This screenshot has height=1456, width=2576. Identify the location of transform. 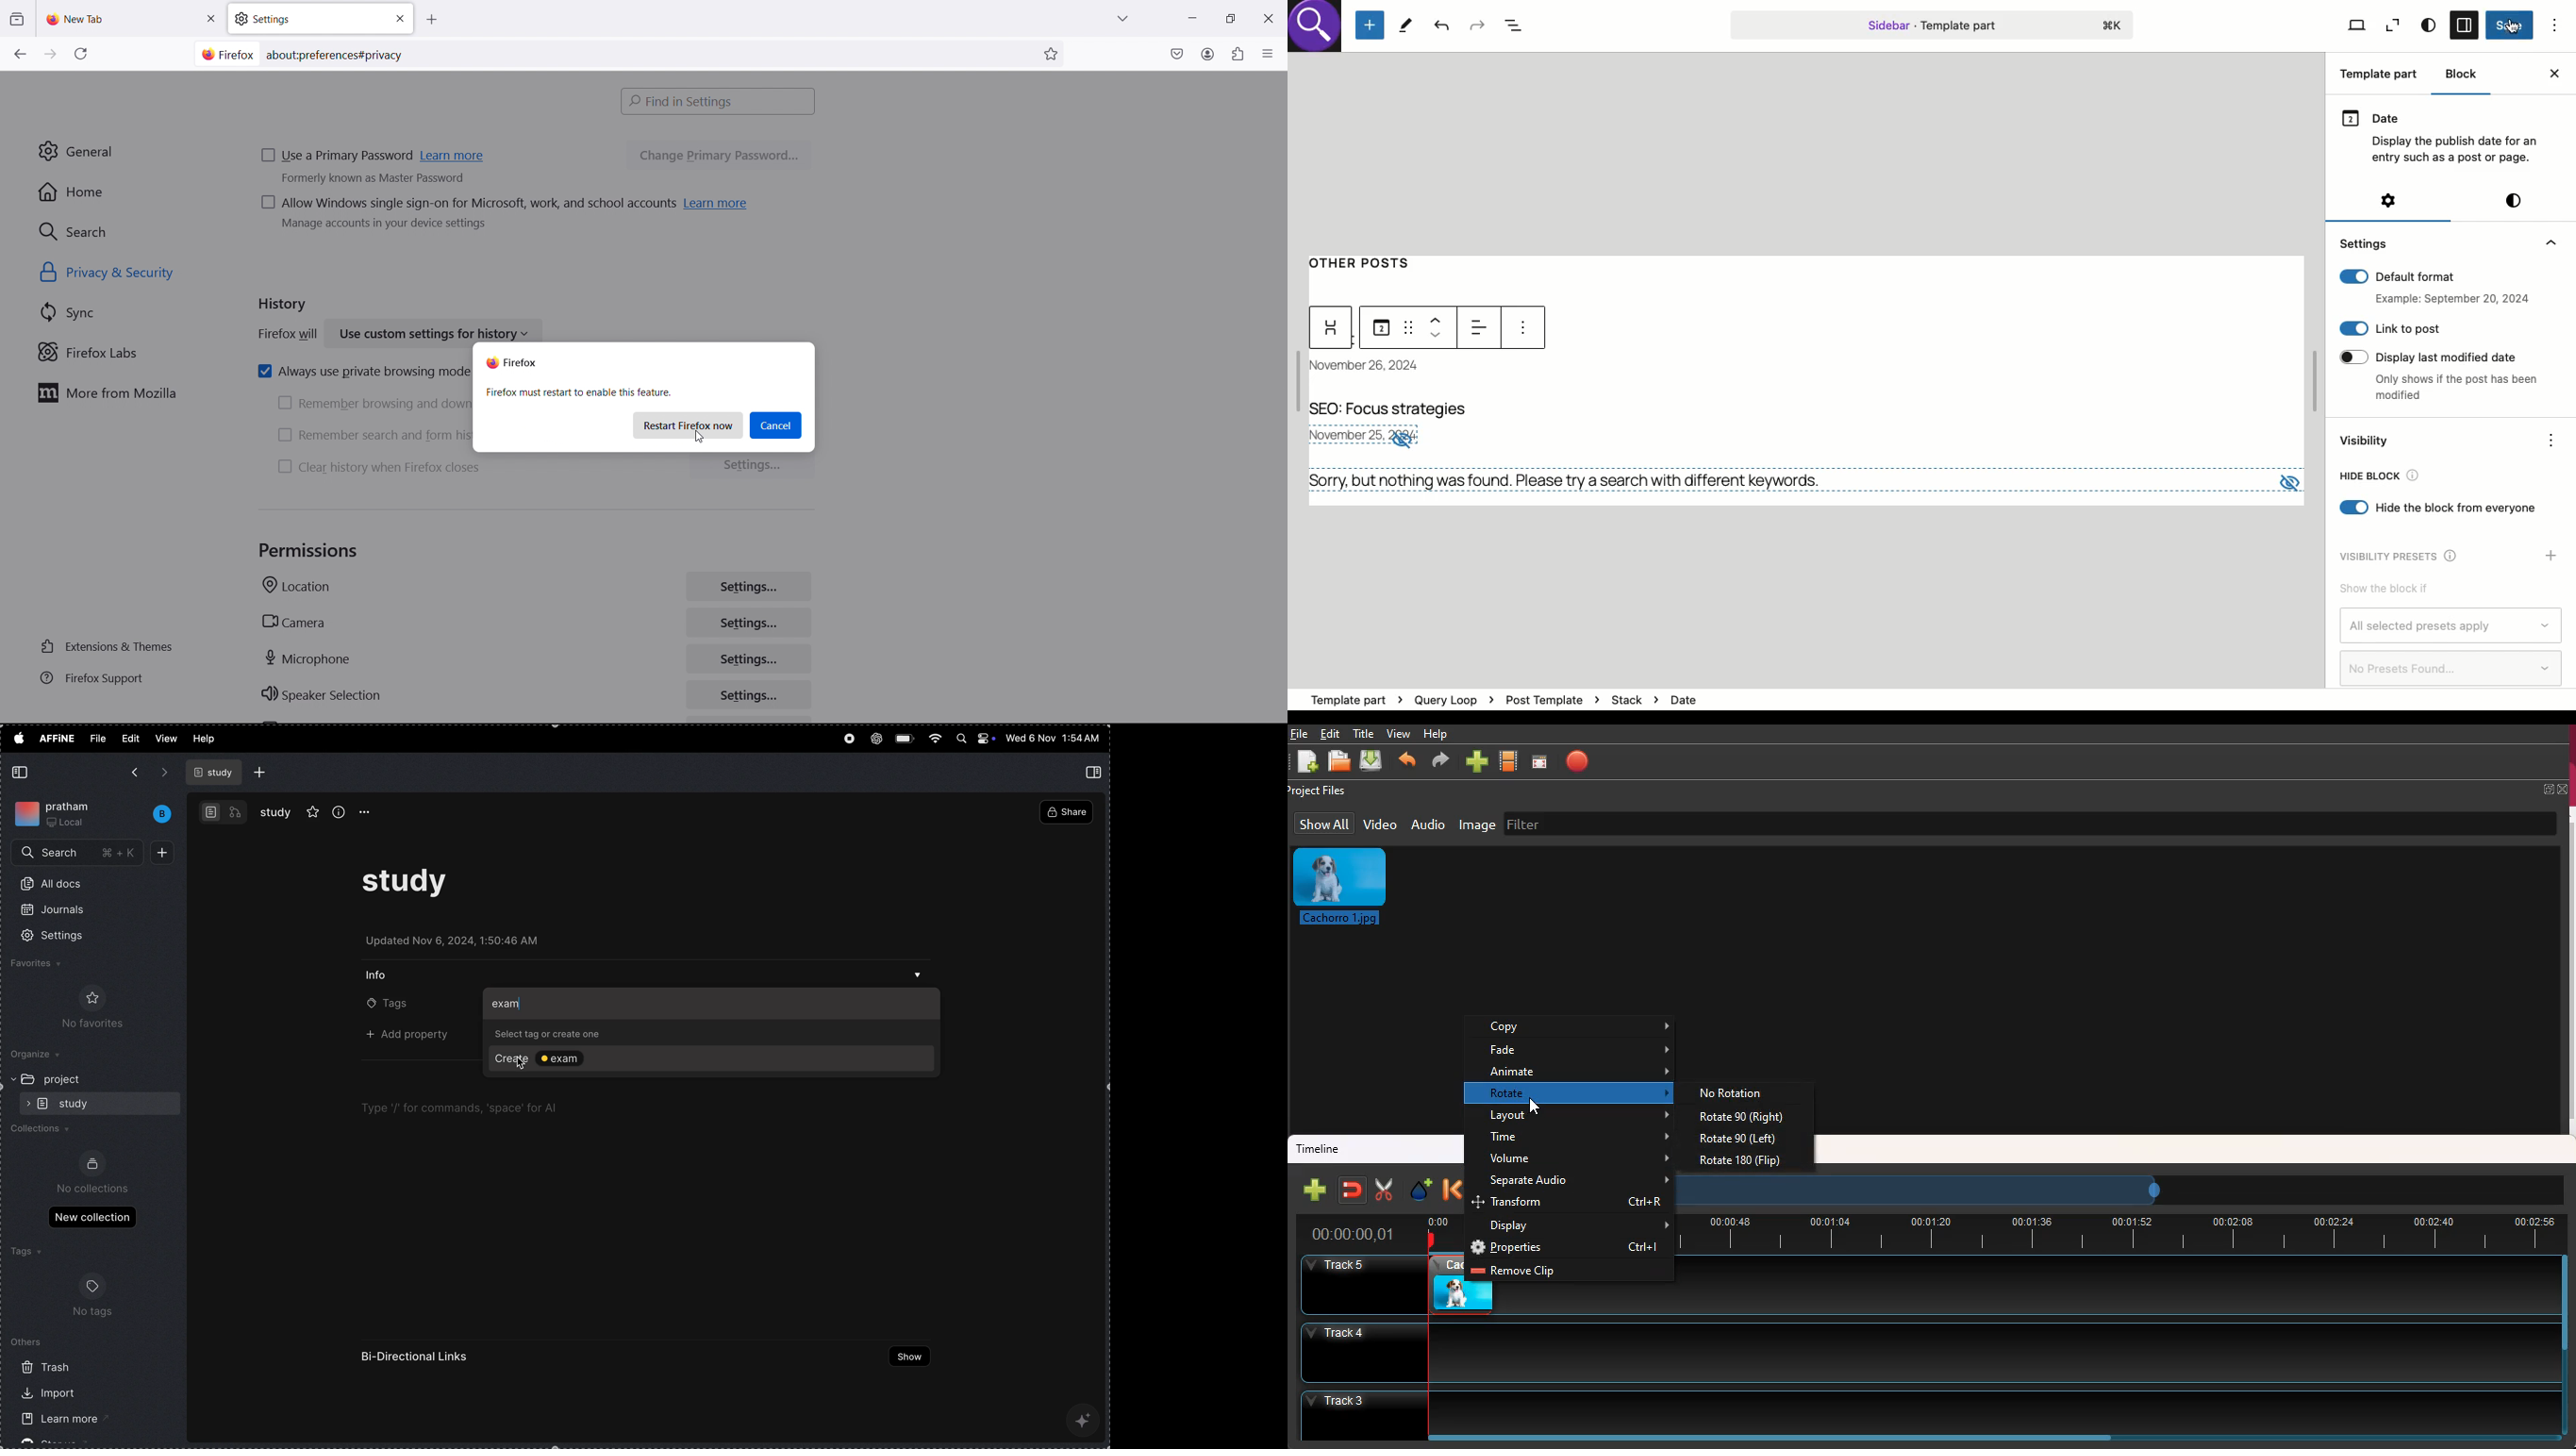
(1569, 1205).